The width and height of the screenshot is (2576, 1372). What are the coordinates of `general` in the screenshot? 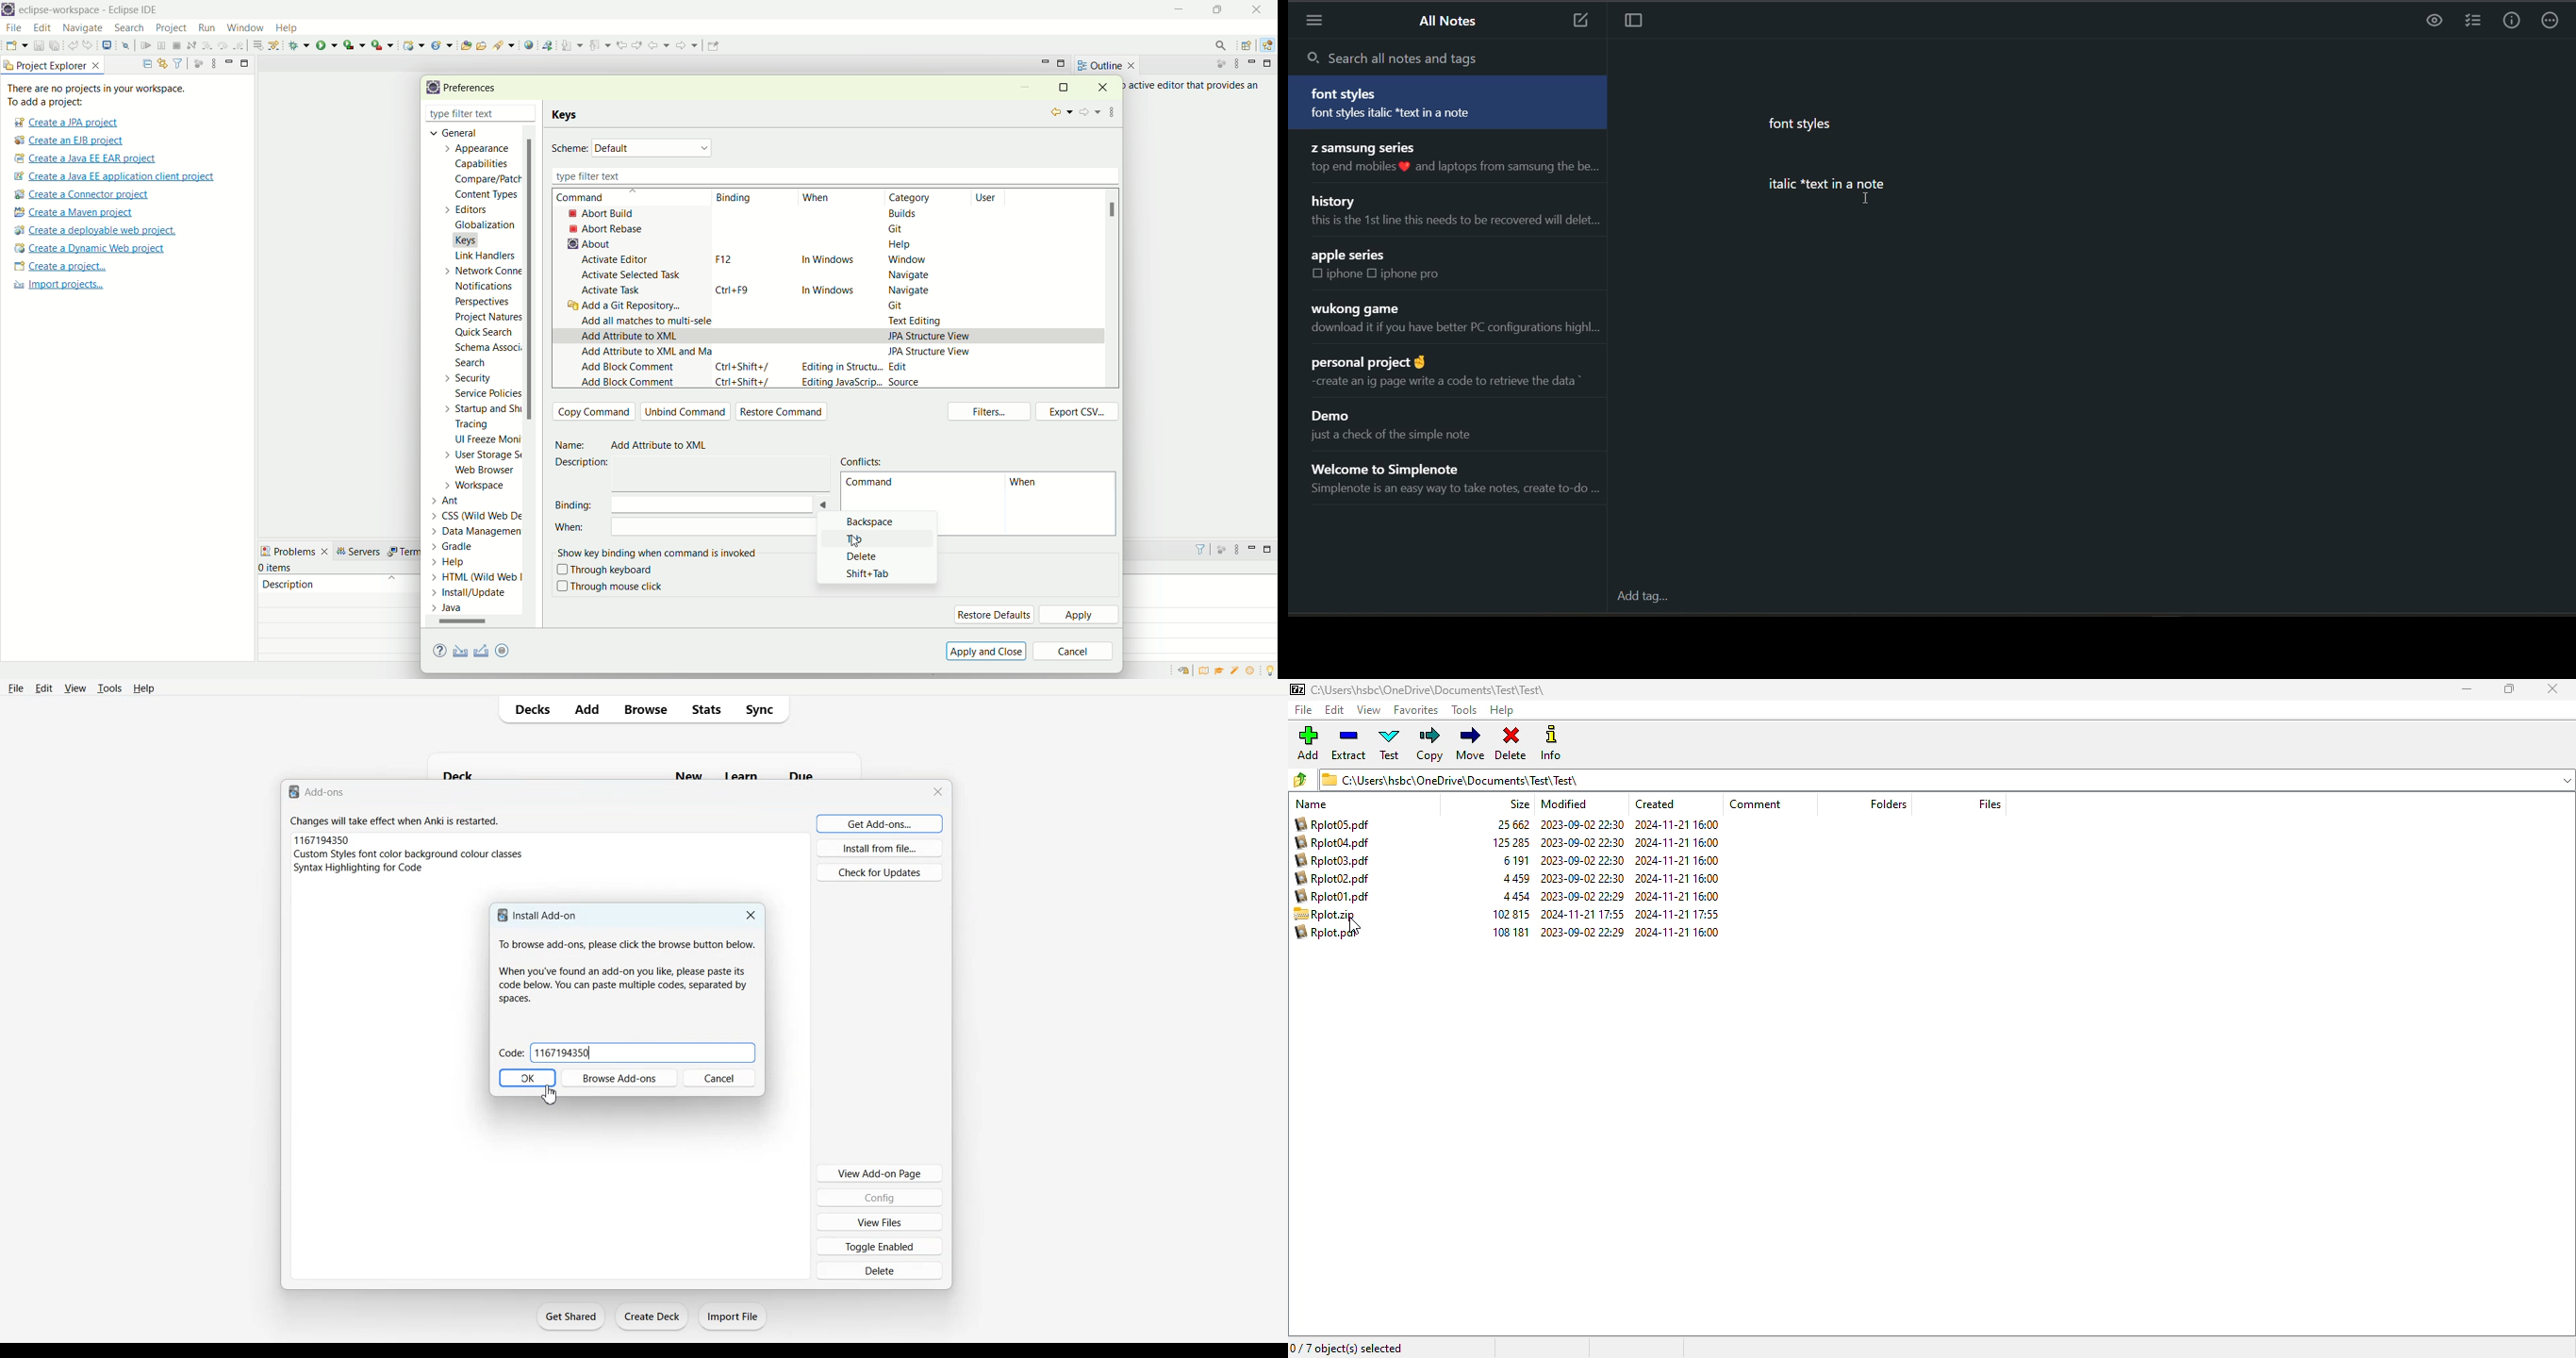 It's located at (450, 132).